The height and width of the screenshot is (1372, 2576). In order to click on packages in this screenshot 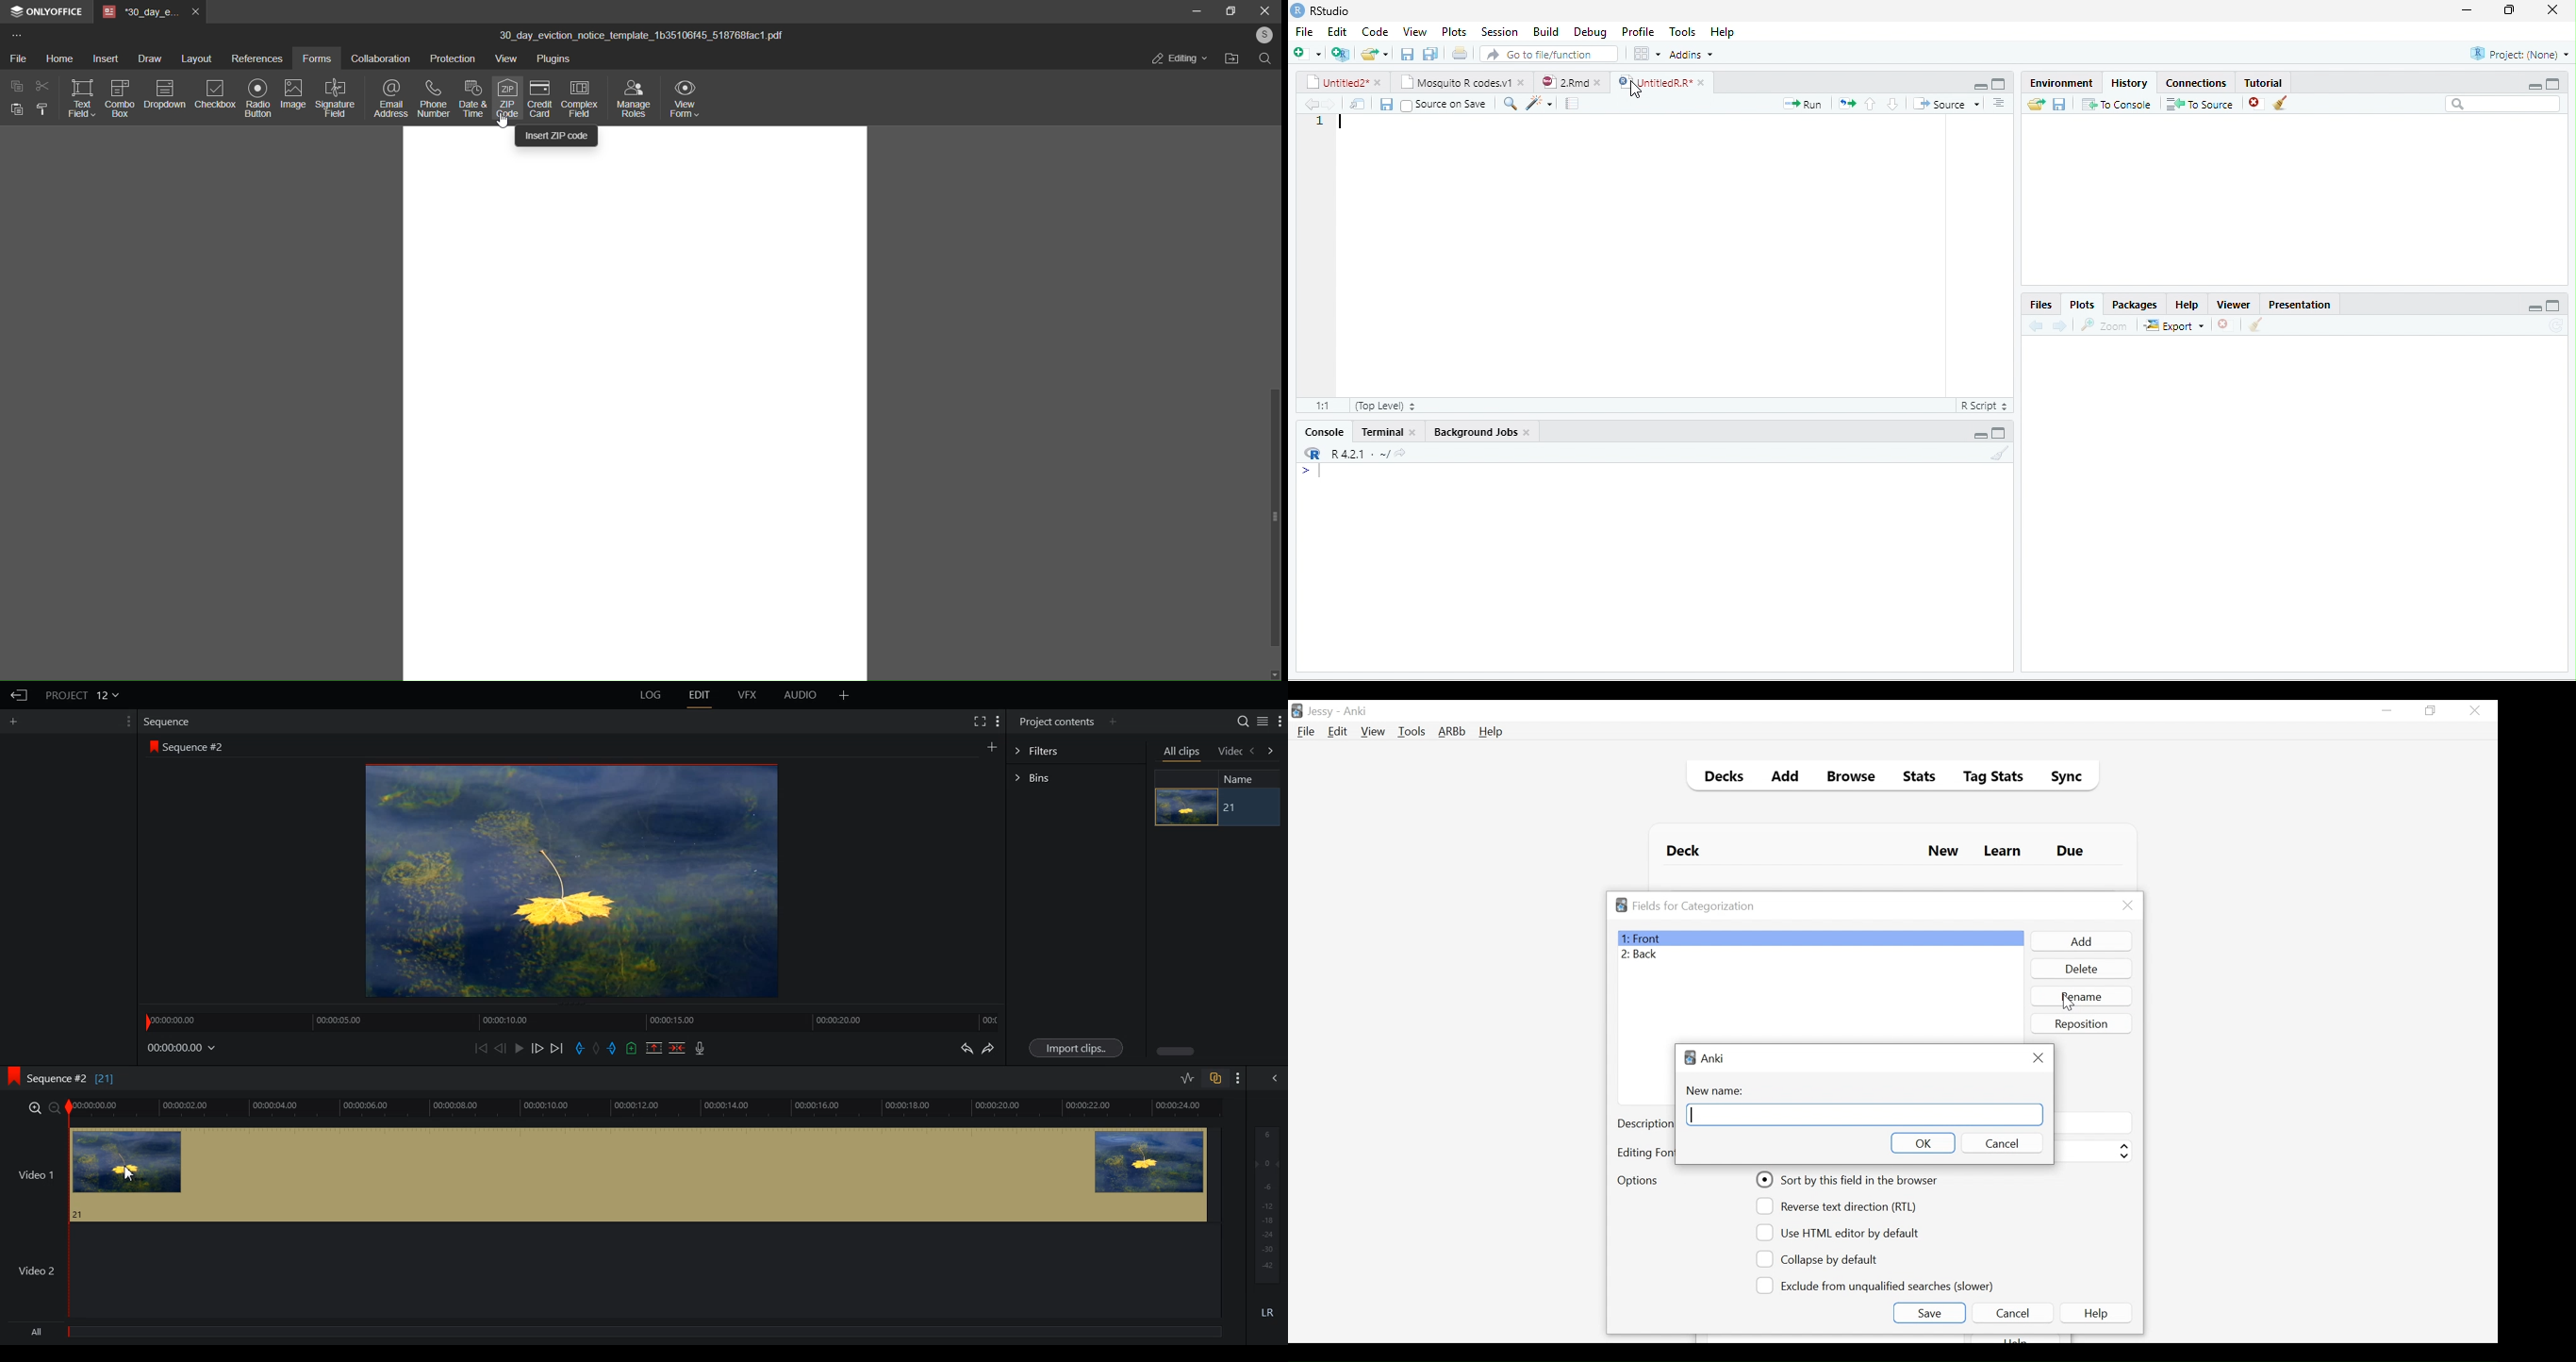, I will do `click(2134, 304)`.